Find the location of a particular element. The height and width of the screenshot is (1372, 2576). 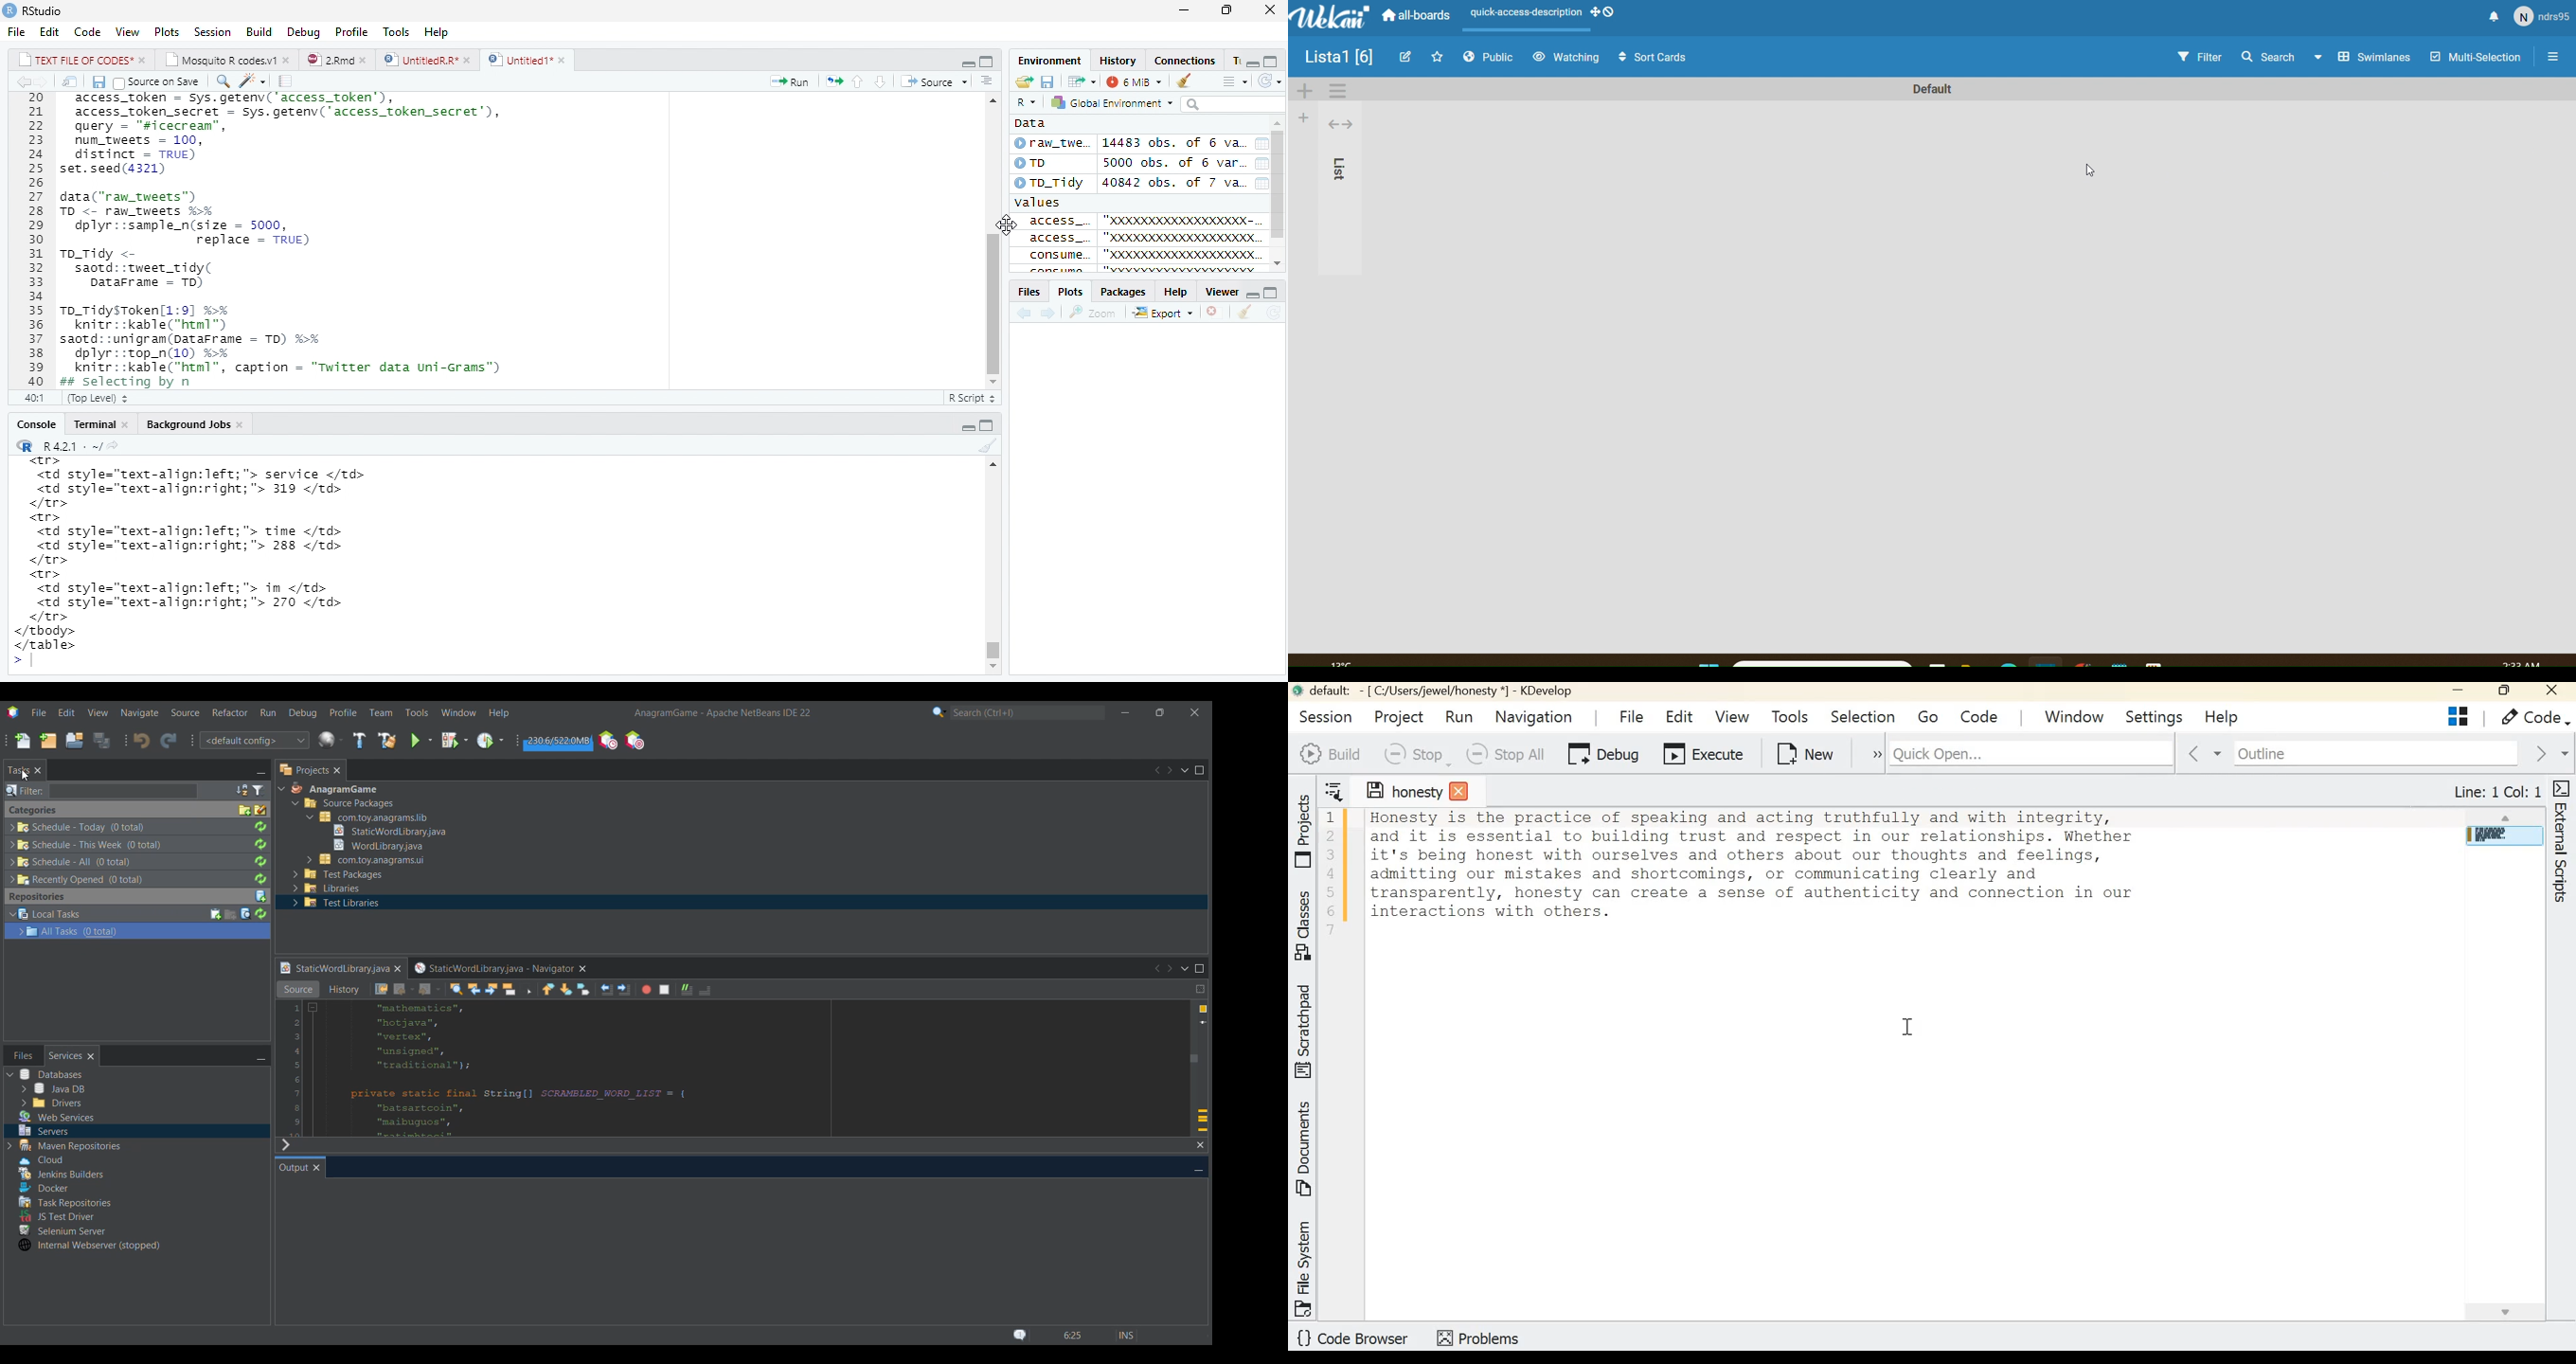

4 warnings  is located at coordinates (1203, 1009).